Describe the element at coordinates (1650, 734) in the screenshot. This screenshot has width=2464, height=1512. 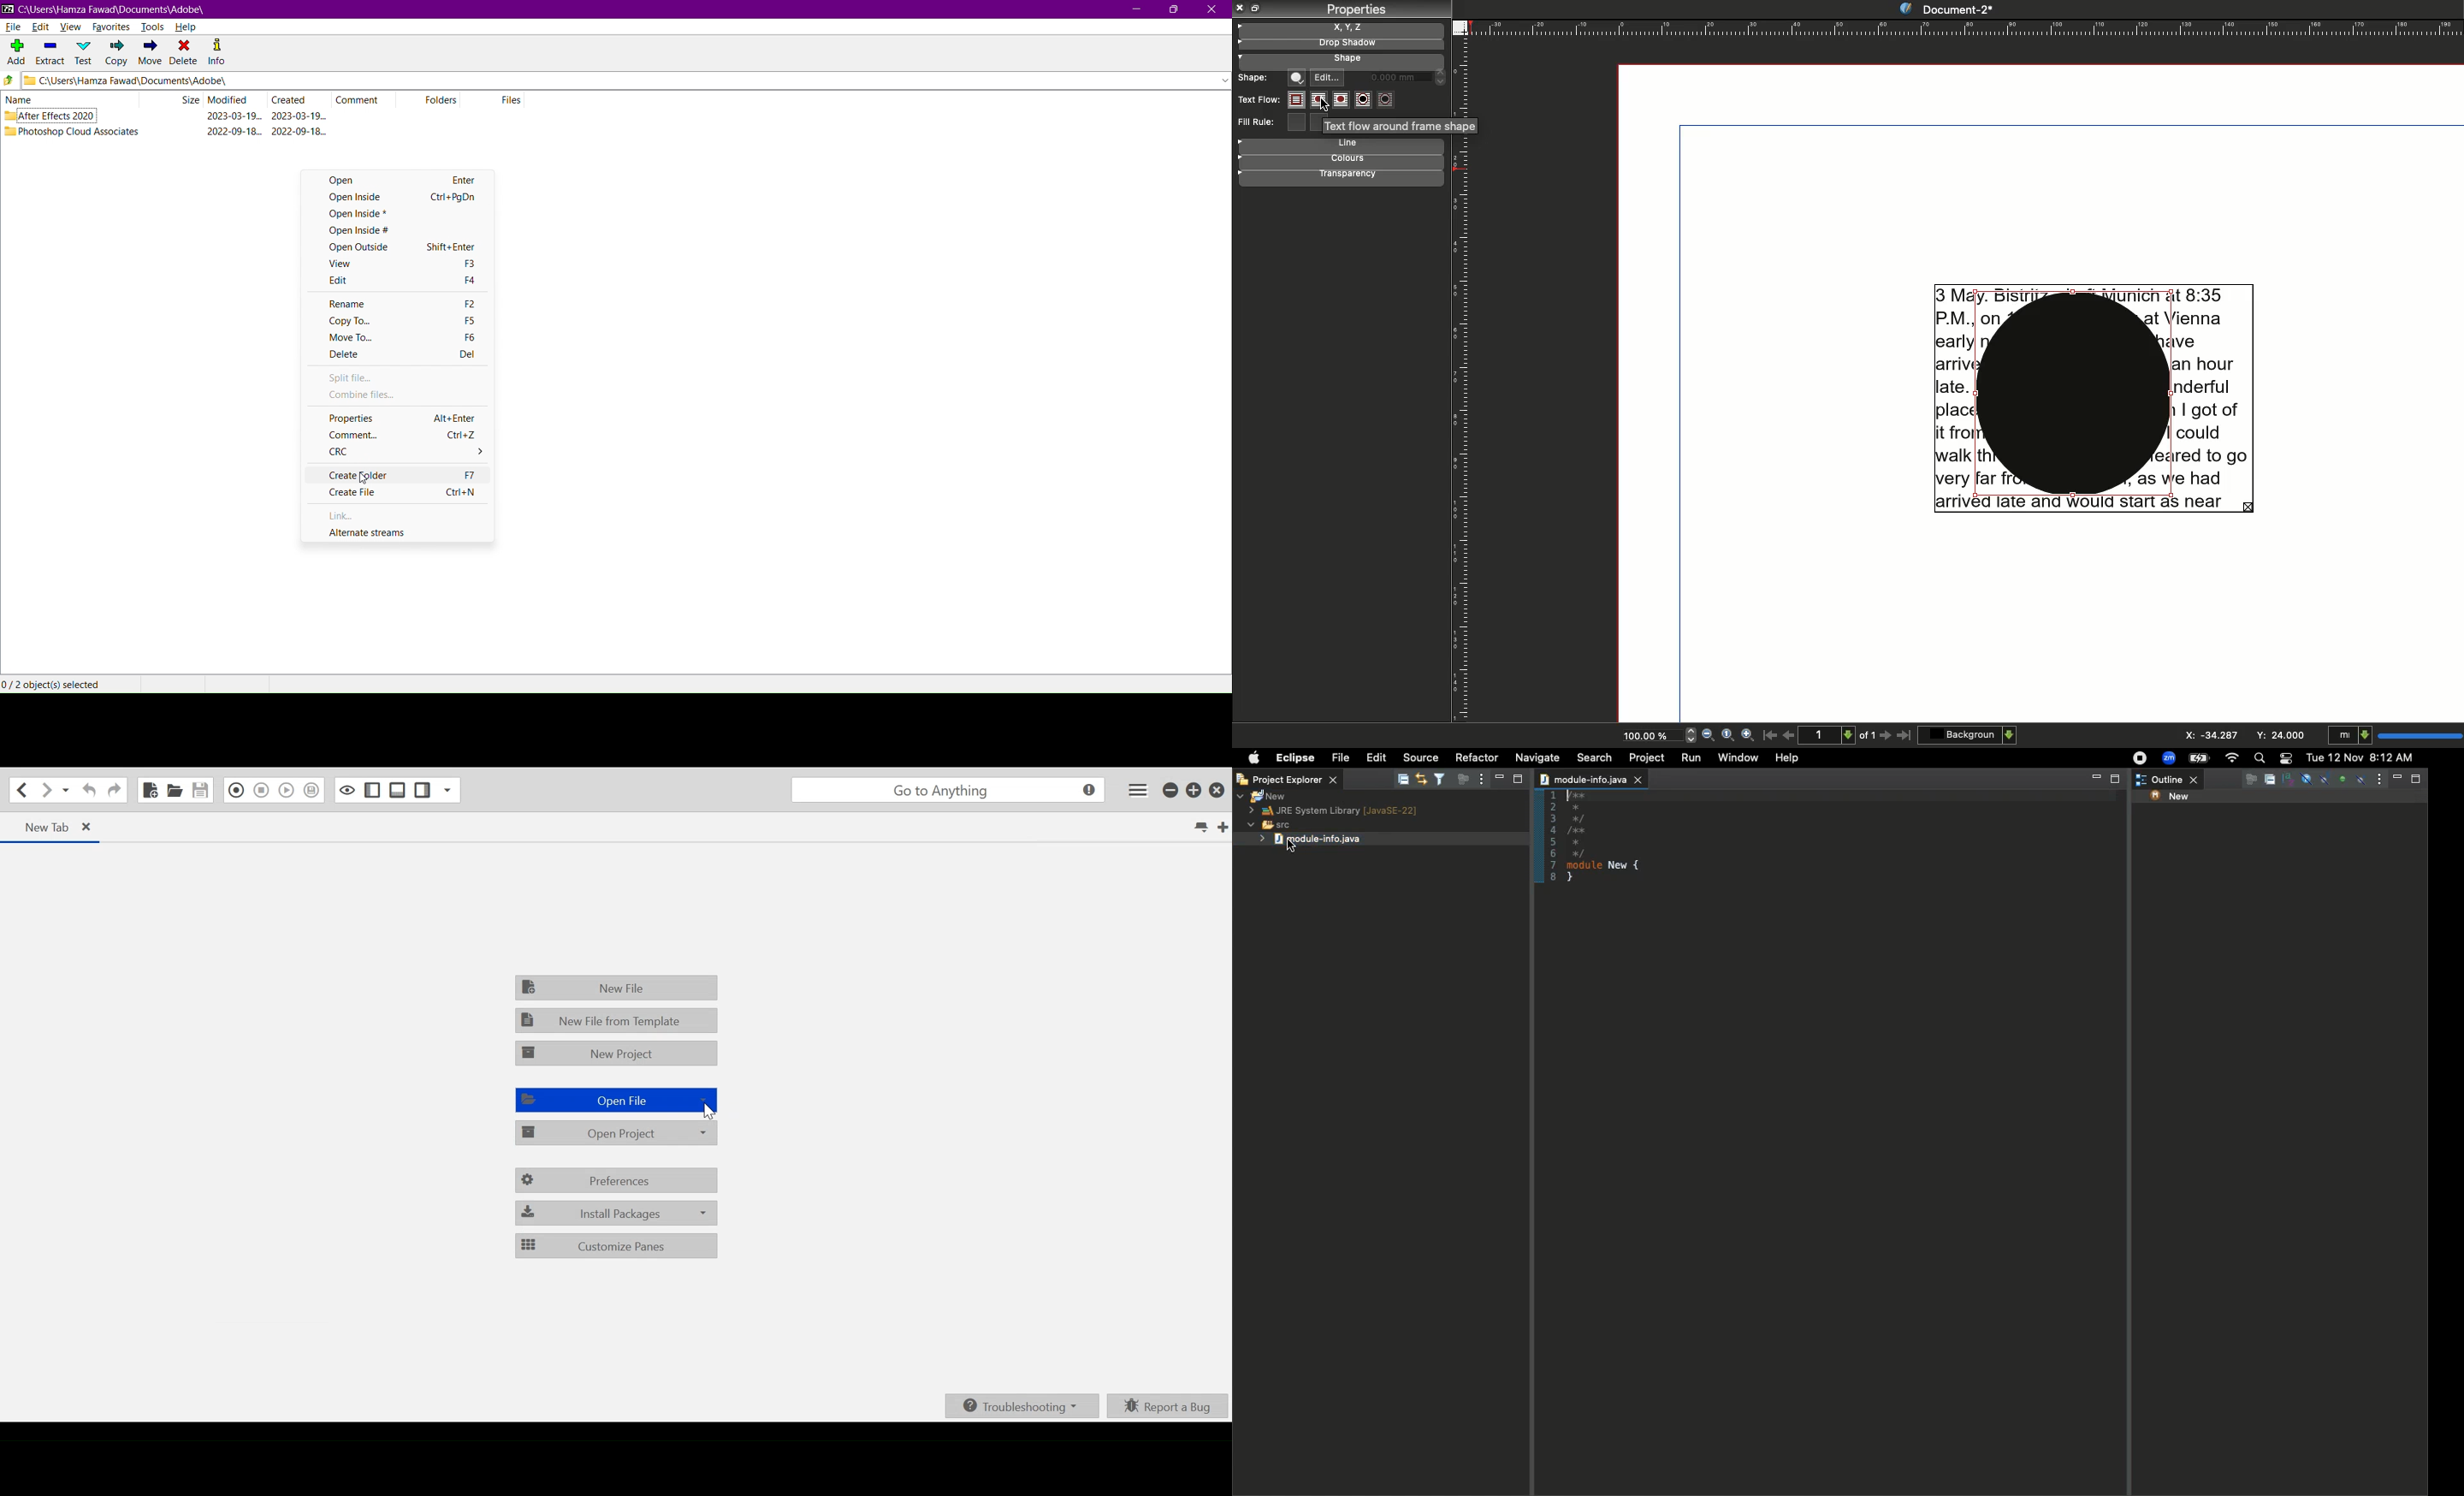
I see `Zoom` at that location.